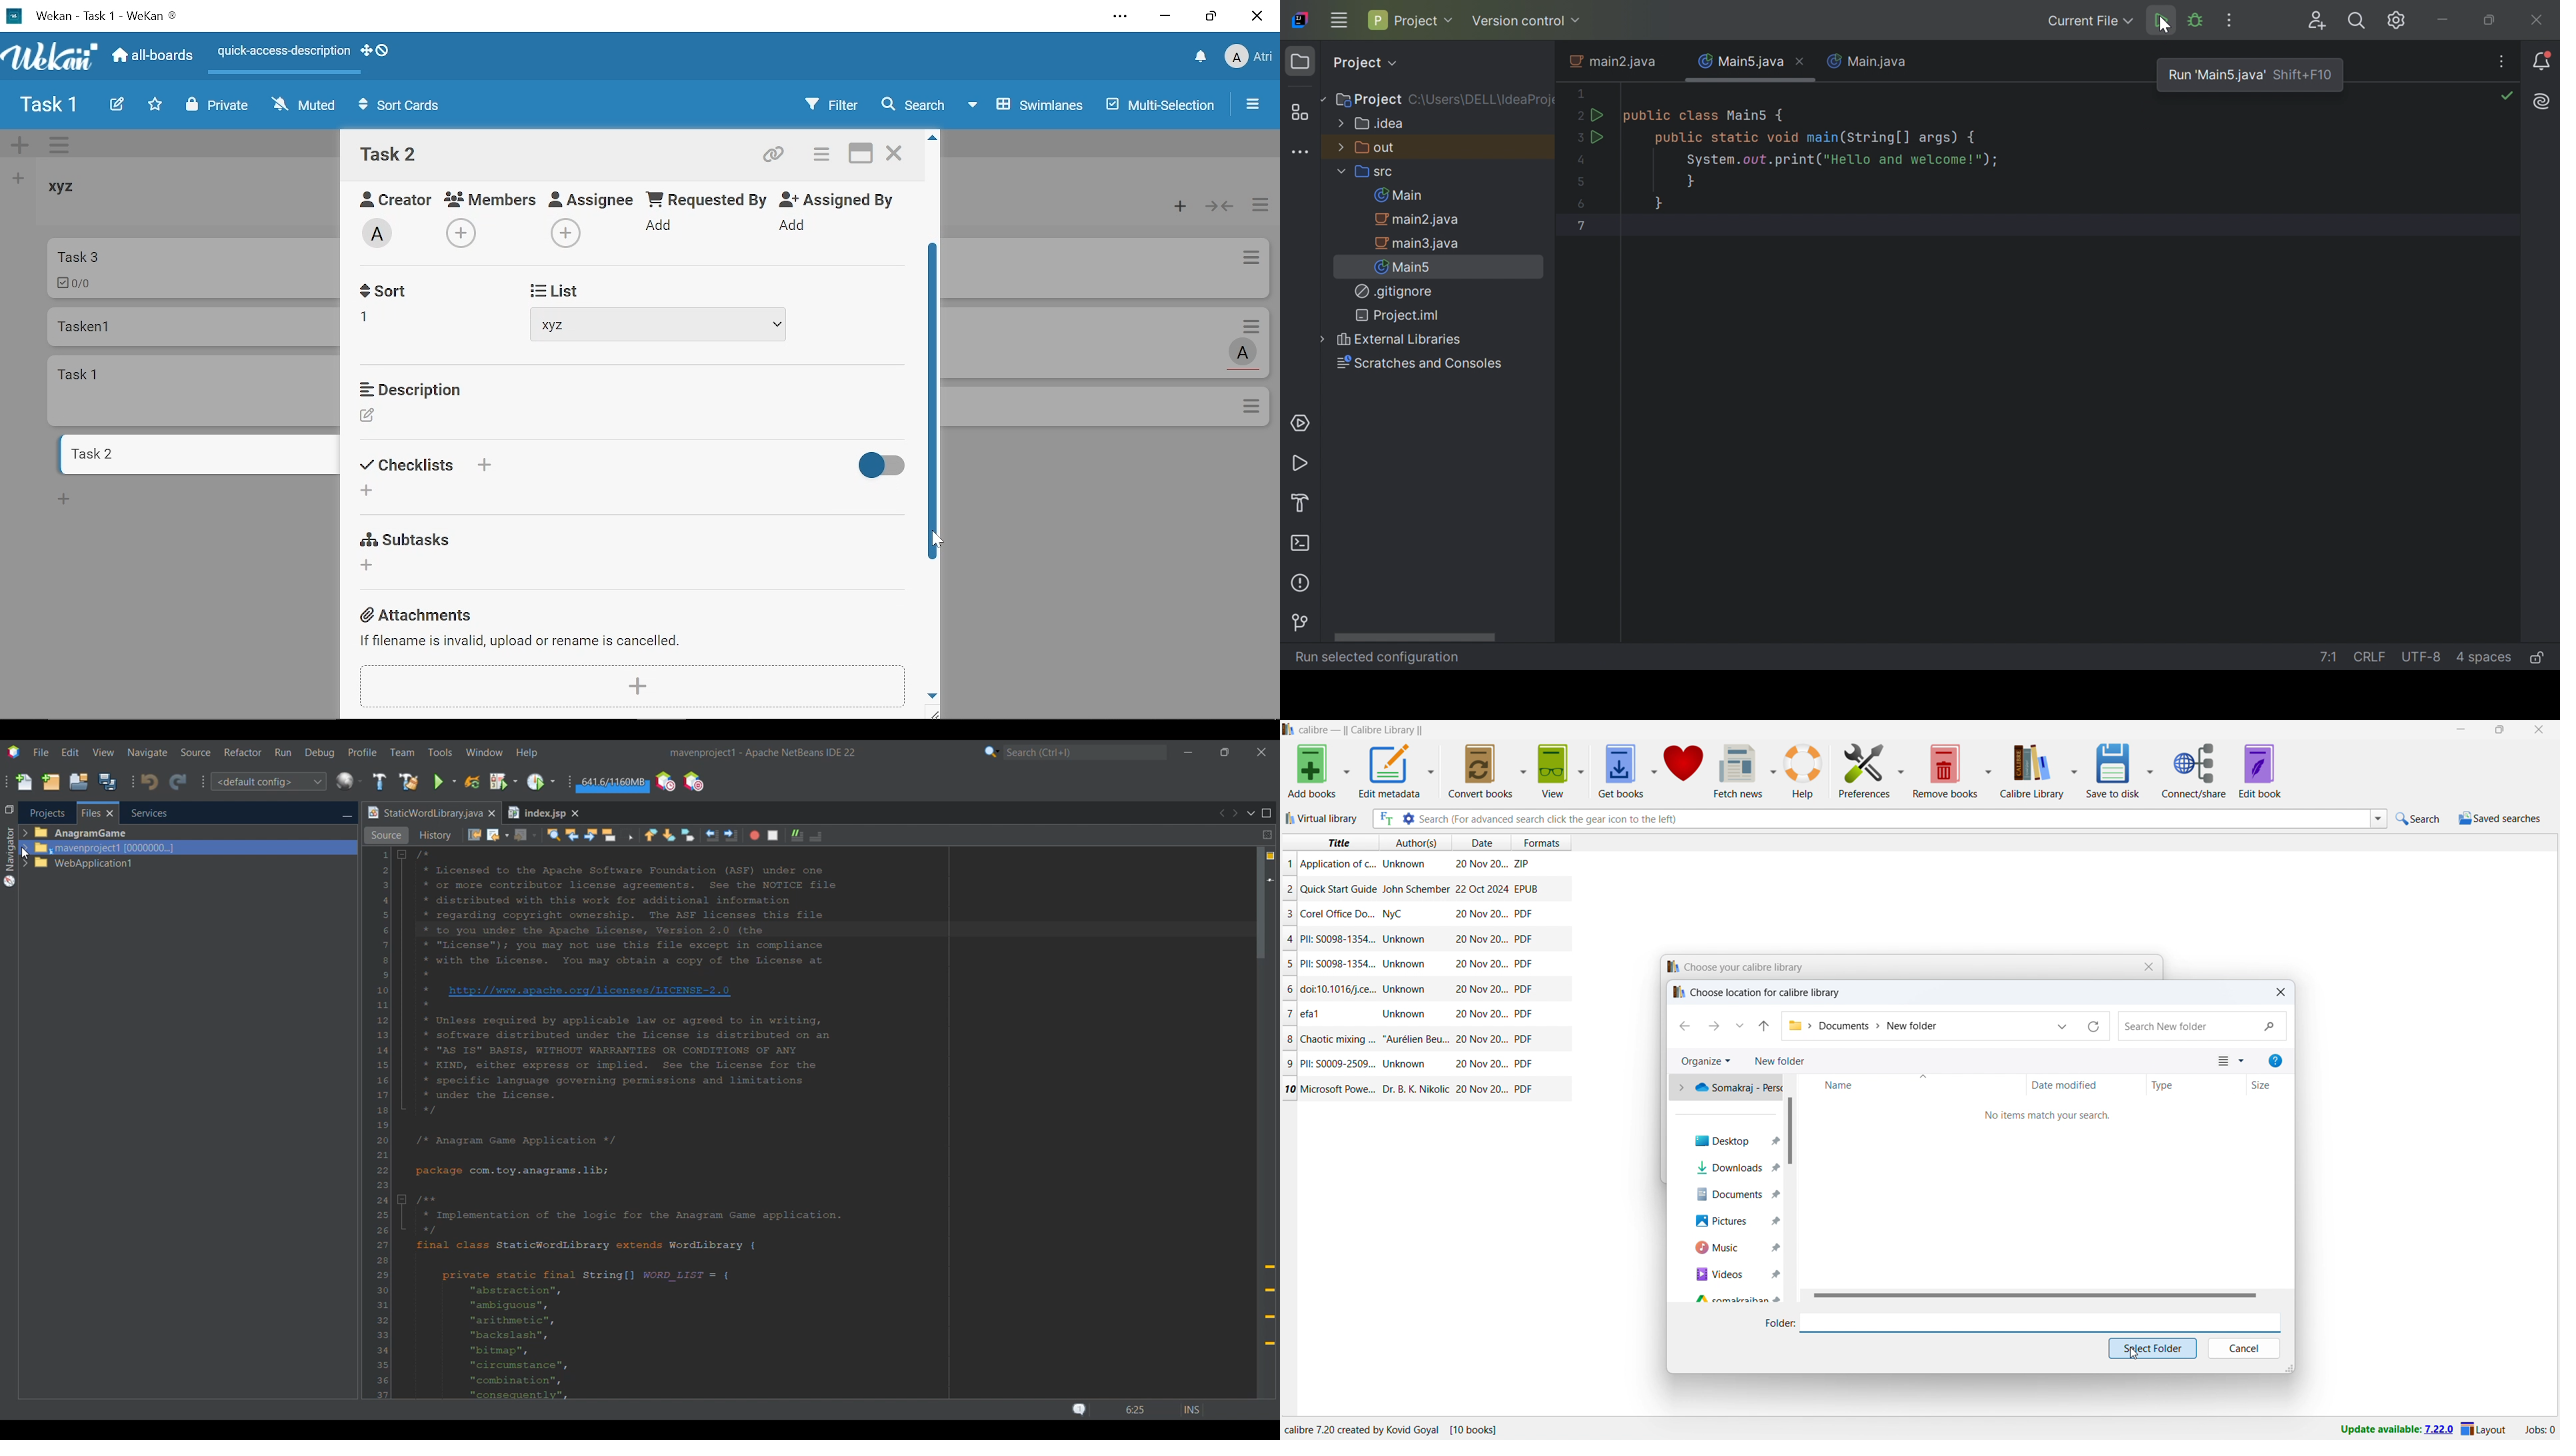 Image resolution: width=2576 pixels, height=1456 pixels. What do you see at coordinates (662, 229) in the screenshot?
I see `Add` at bounding box center [662, 229].